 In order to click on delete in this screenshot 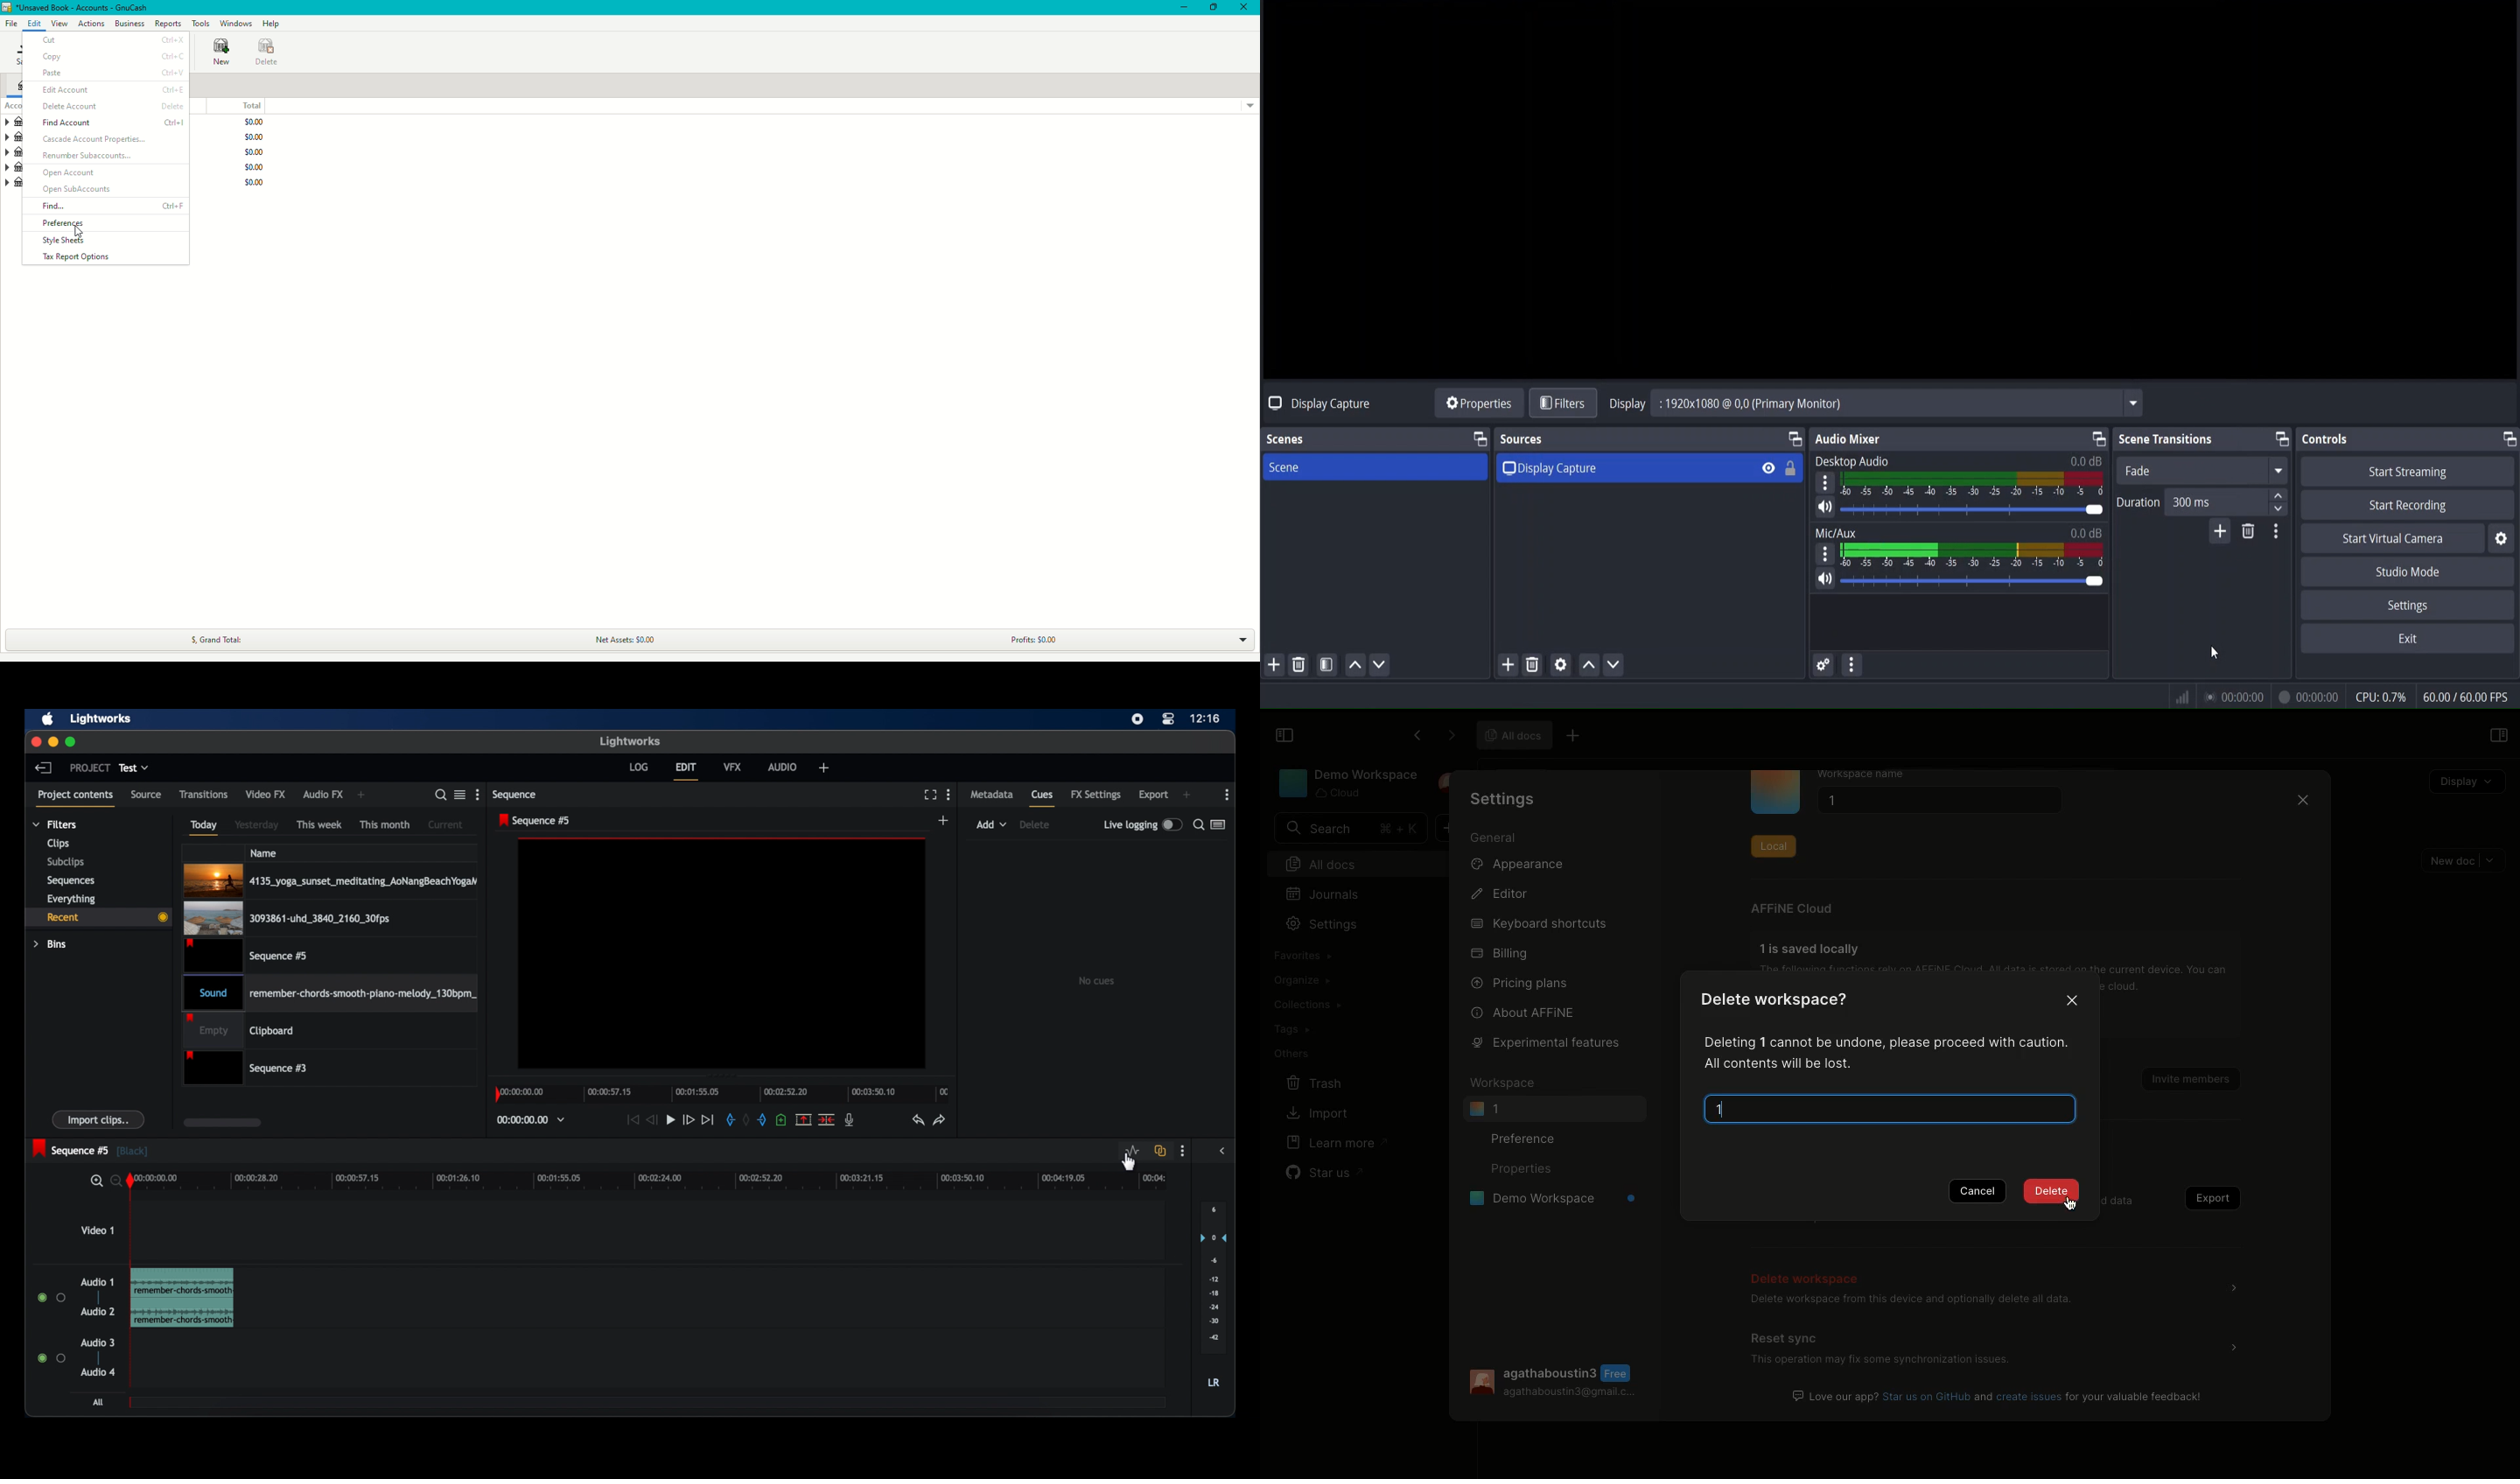, I will do `click(1035, 824)`.